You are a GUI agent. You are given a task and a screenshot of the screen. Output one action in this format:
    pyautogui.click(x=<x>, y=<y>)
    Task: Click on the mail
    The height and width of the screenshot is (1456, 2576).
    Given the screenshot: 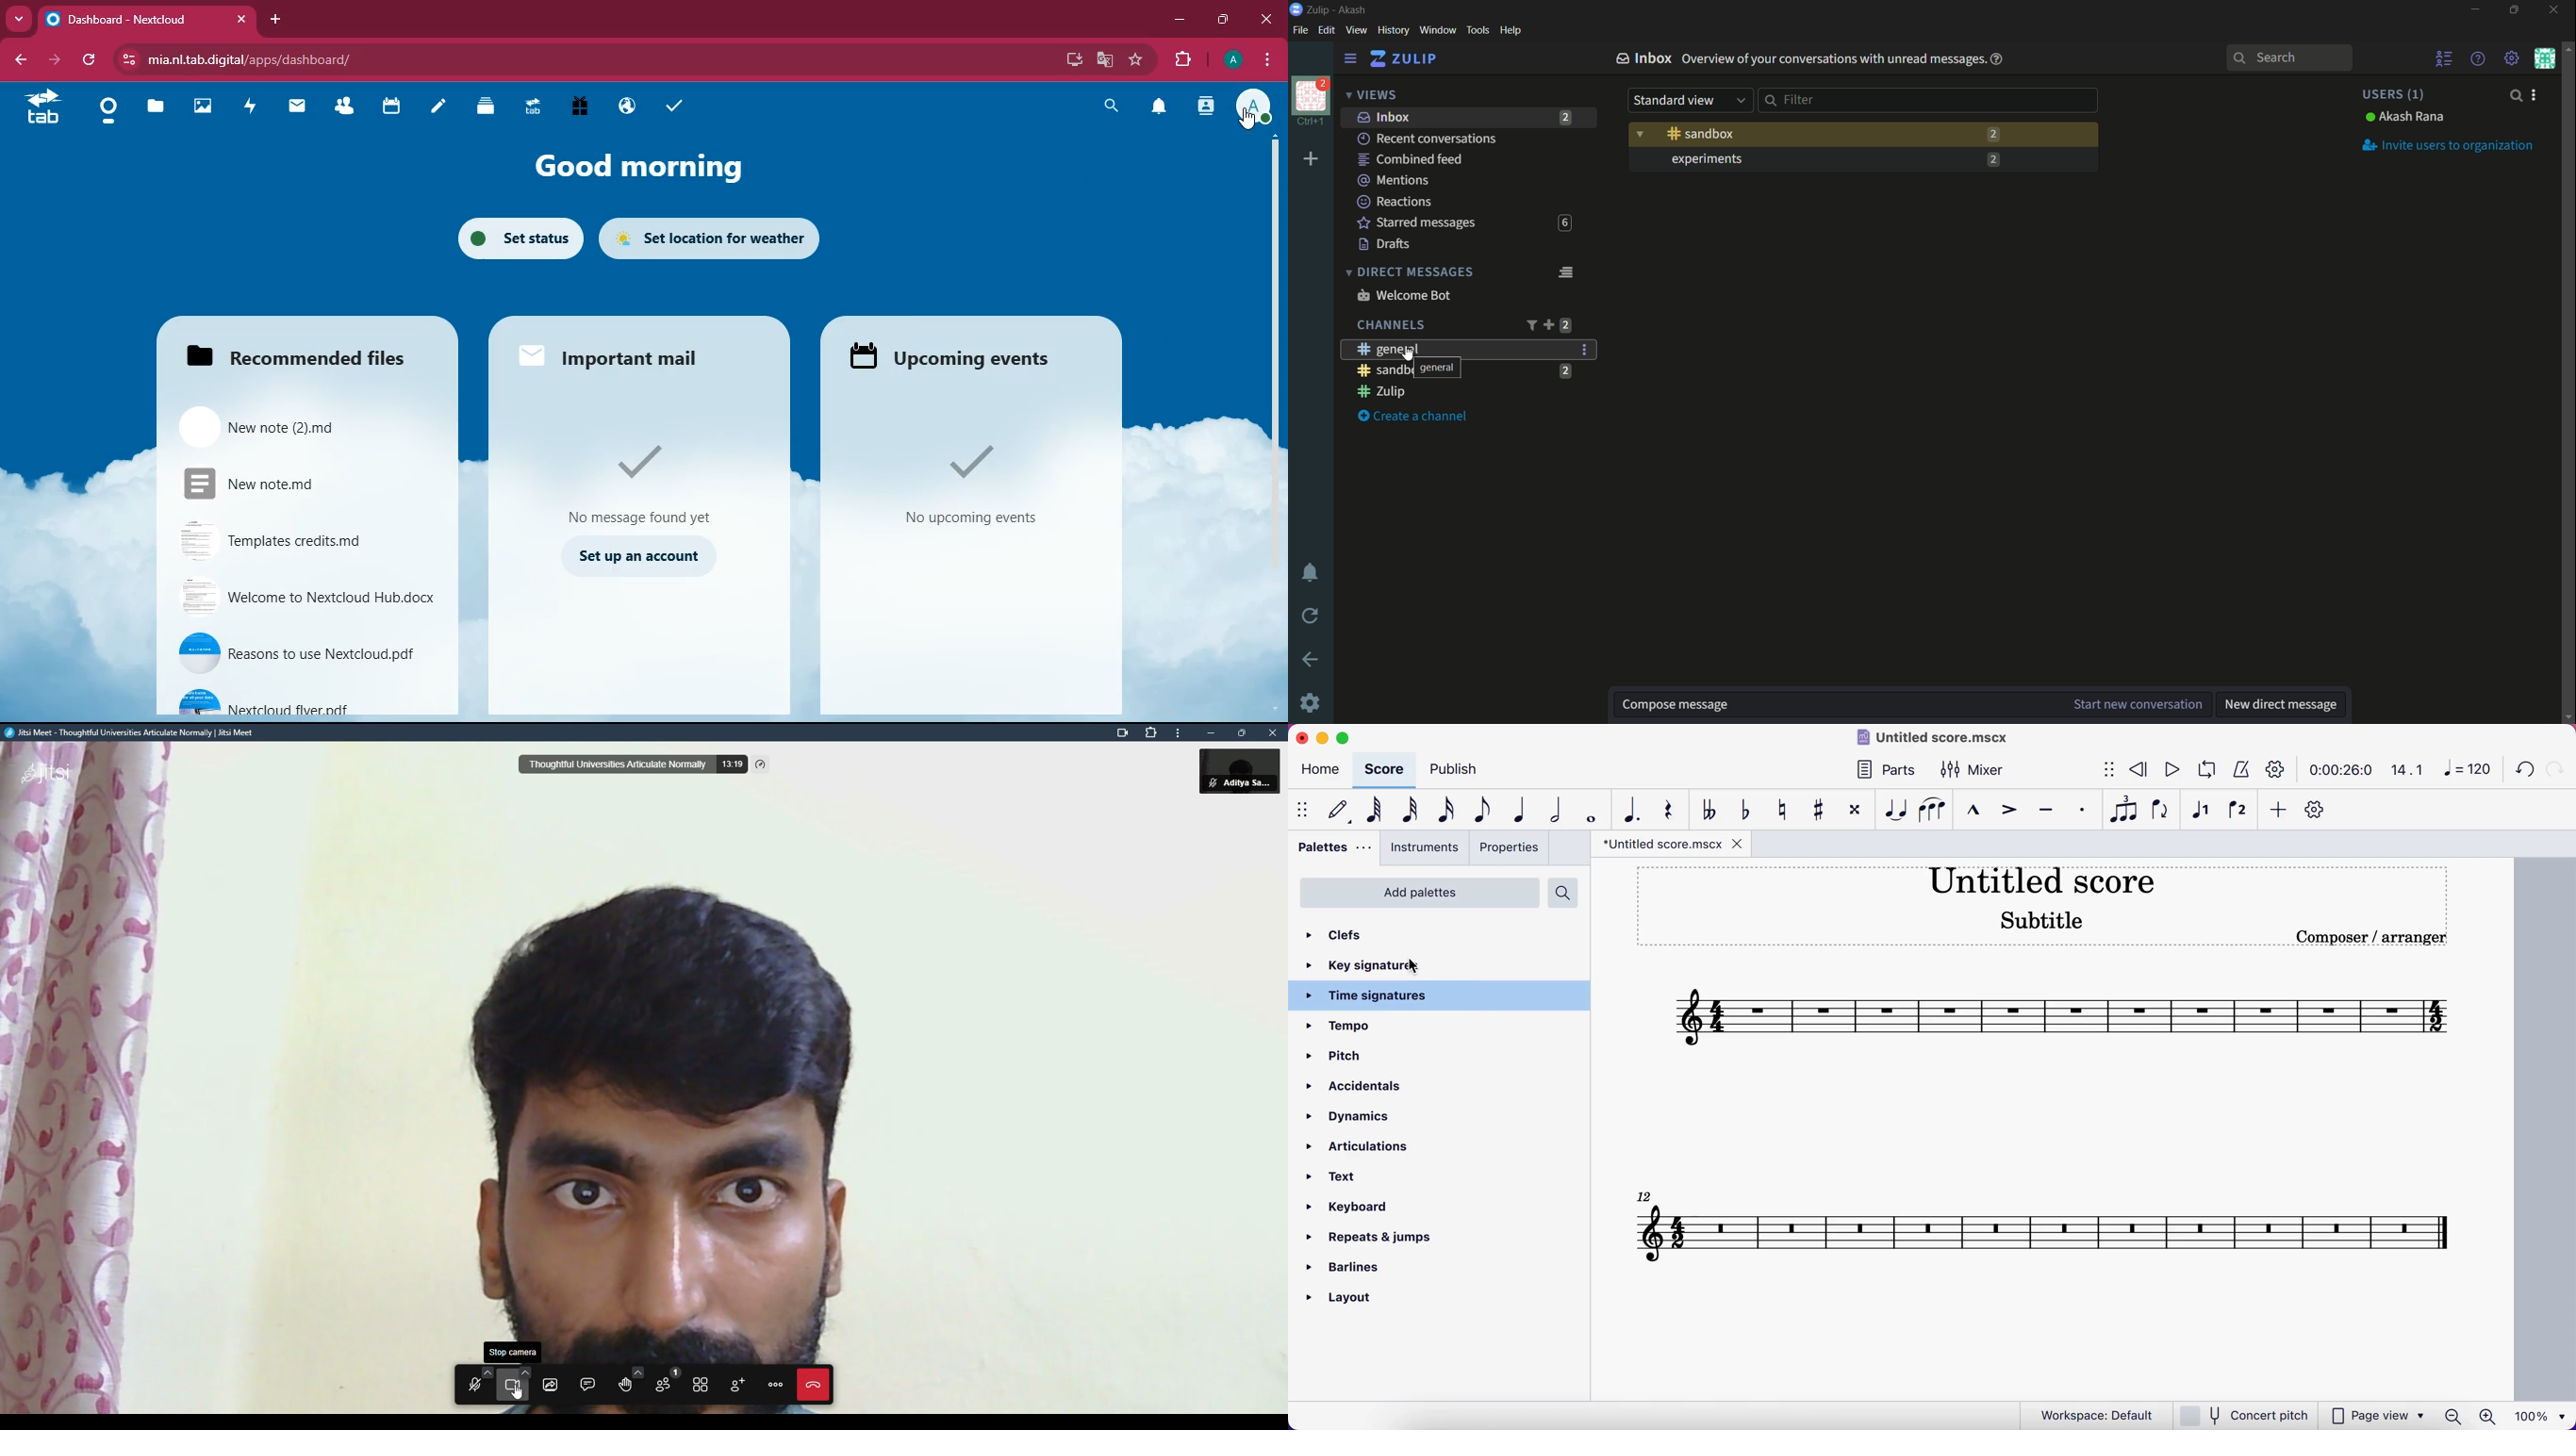 What is the action you would take?
    pyautogui.click(x=297, y=107)
    